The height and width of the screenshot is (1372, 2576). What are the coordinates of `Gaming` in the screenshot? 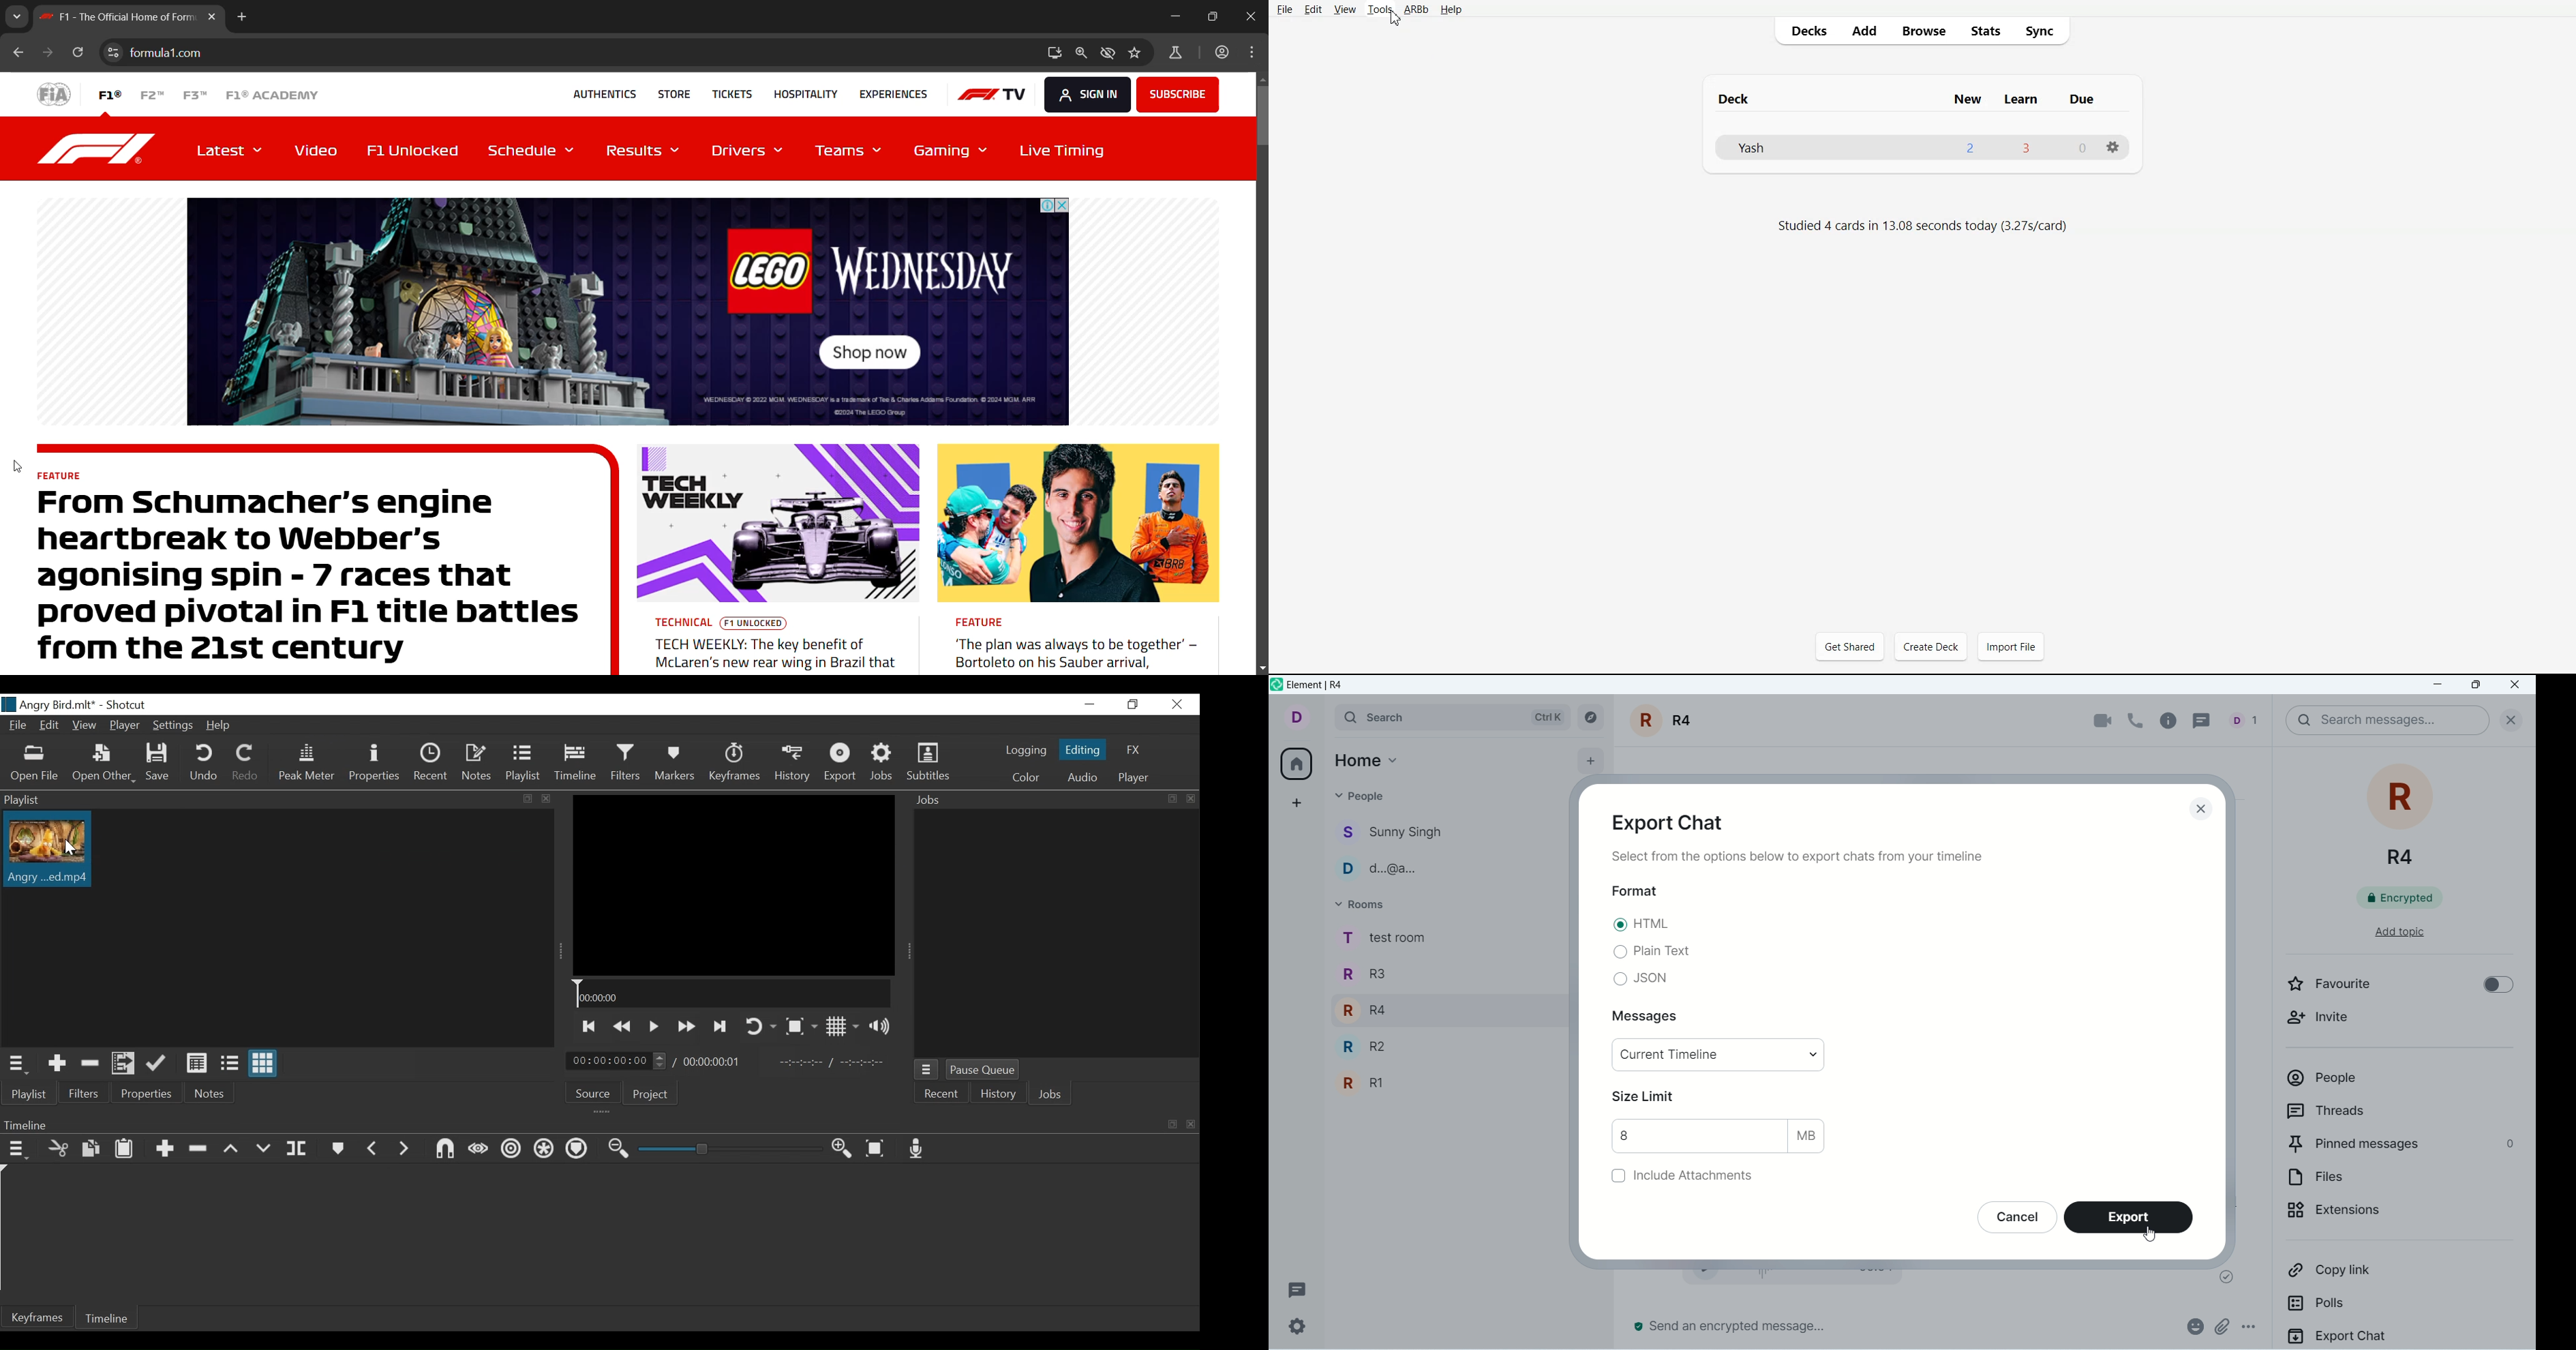 It's located at (950, 152).